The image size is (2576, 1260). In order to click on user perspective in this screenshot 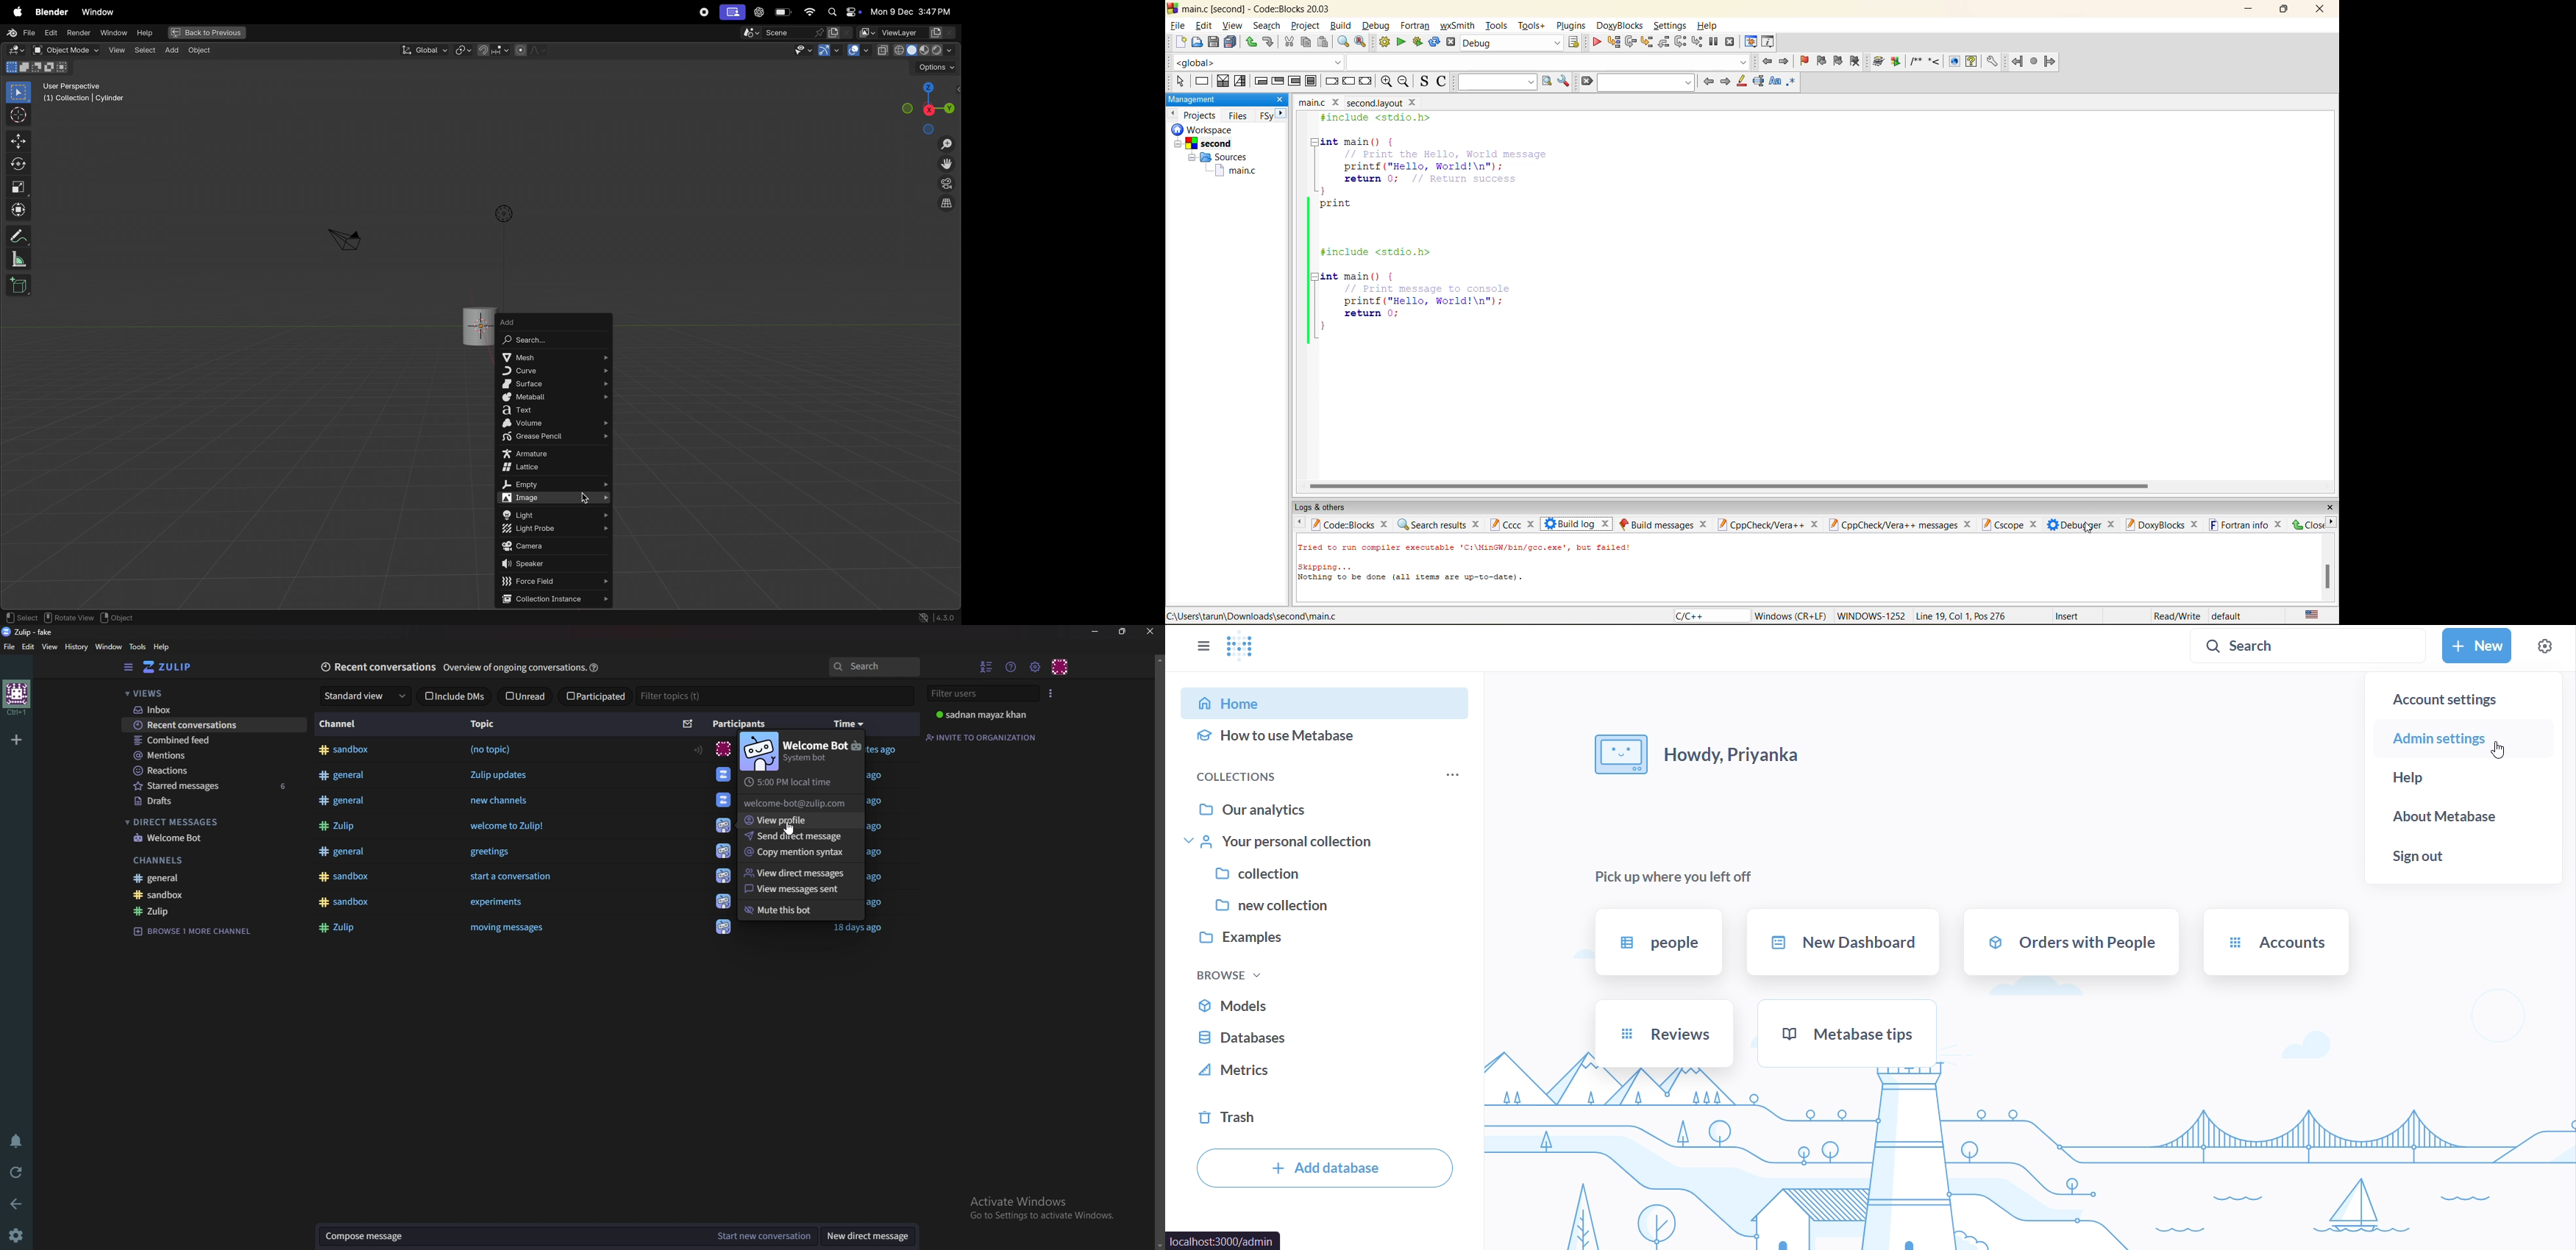, I will do `click(86, 94)`.